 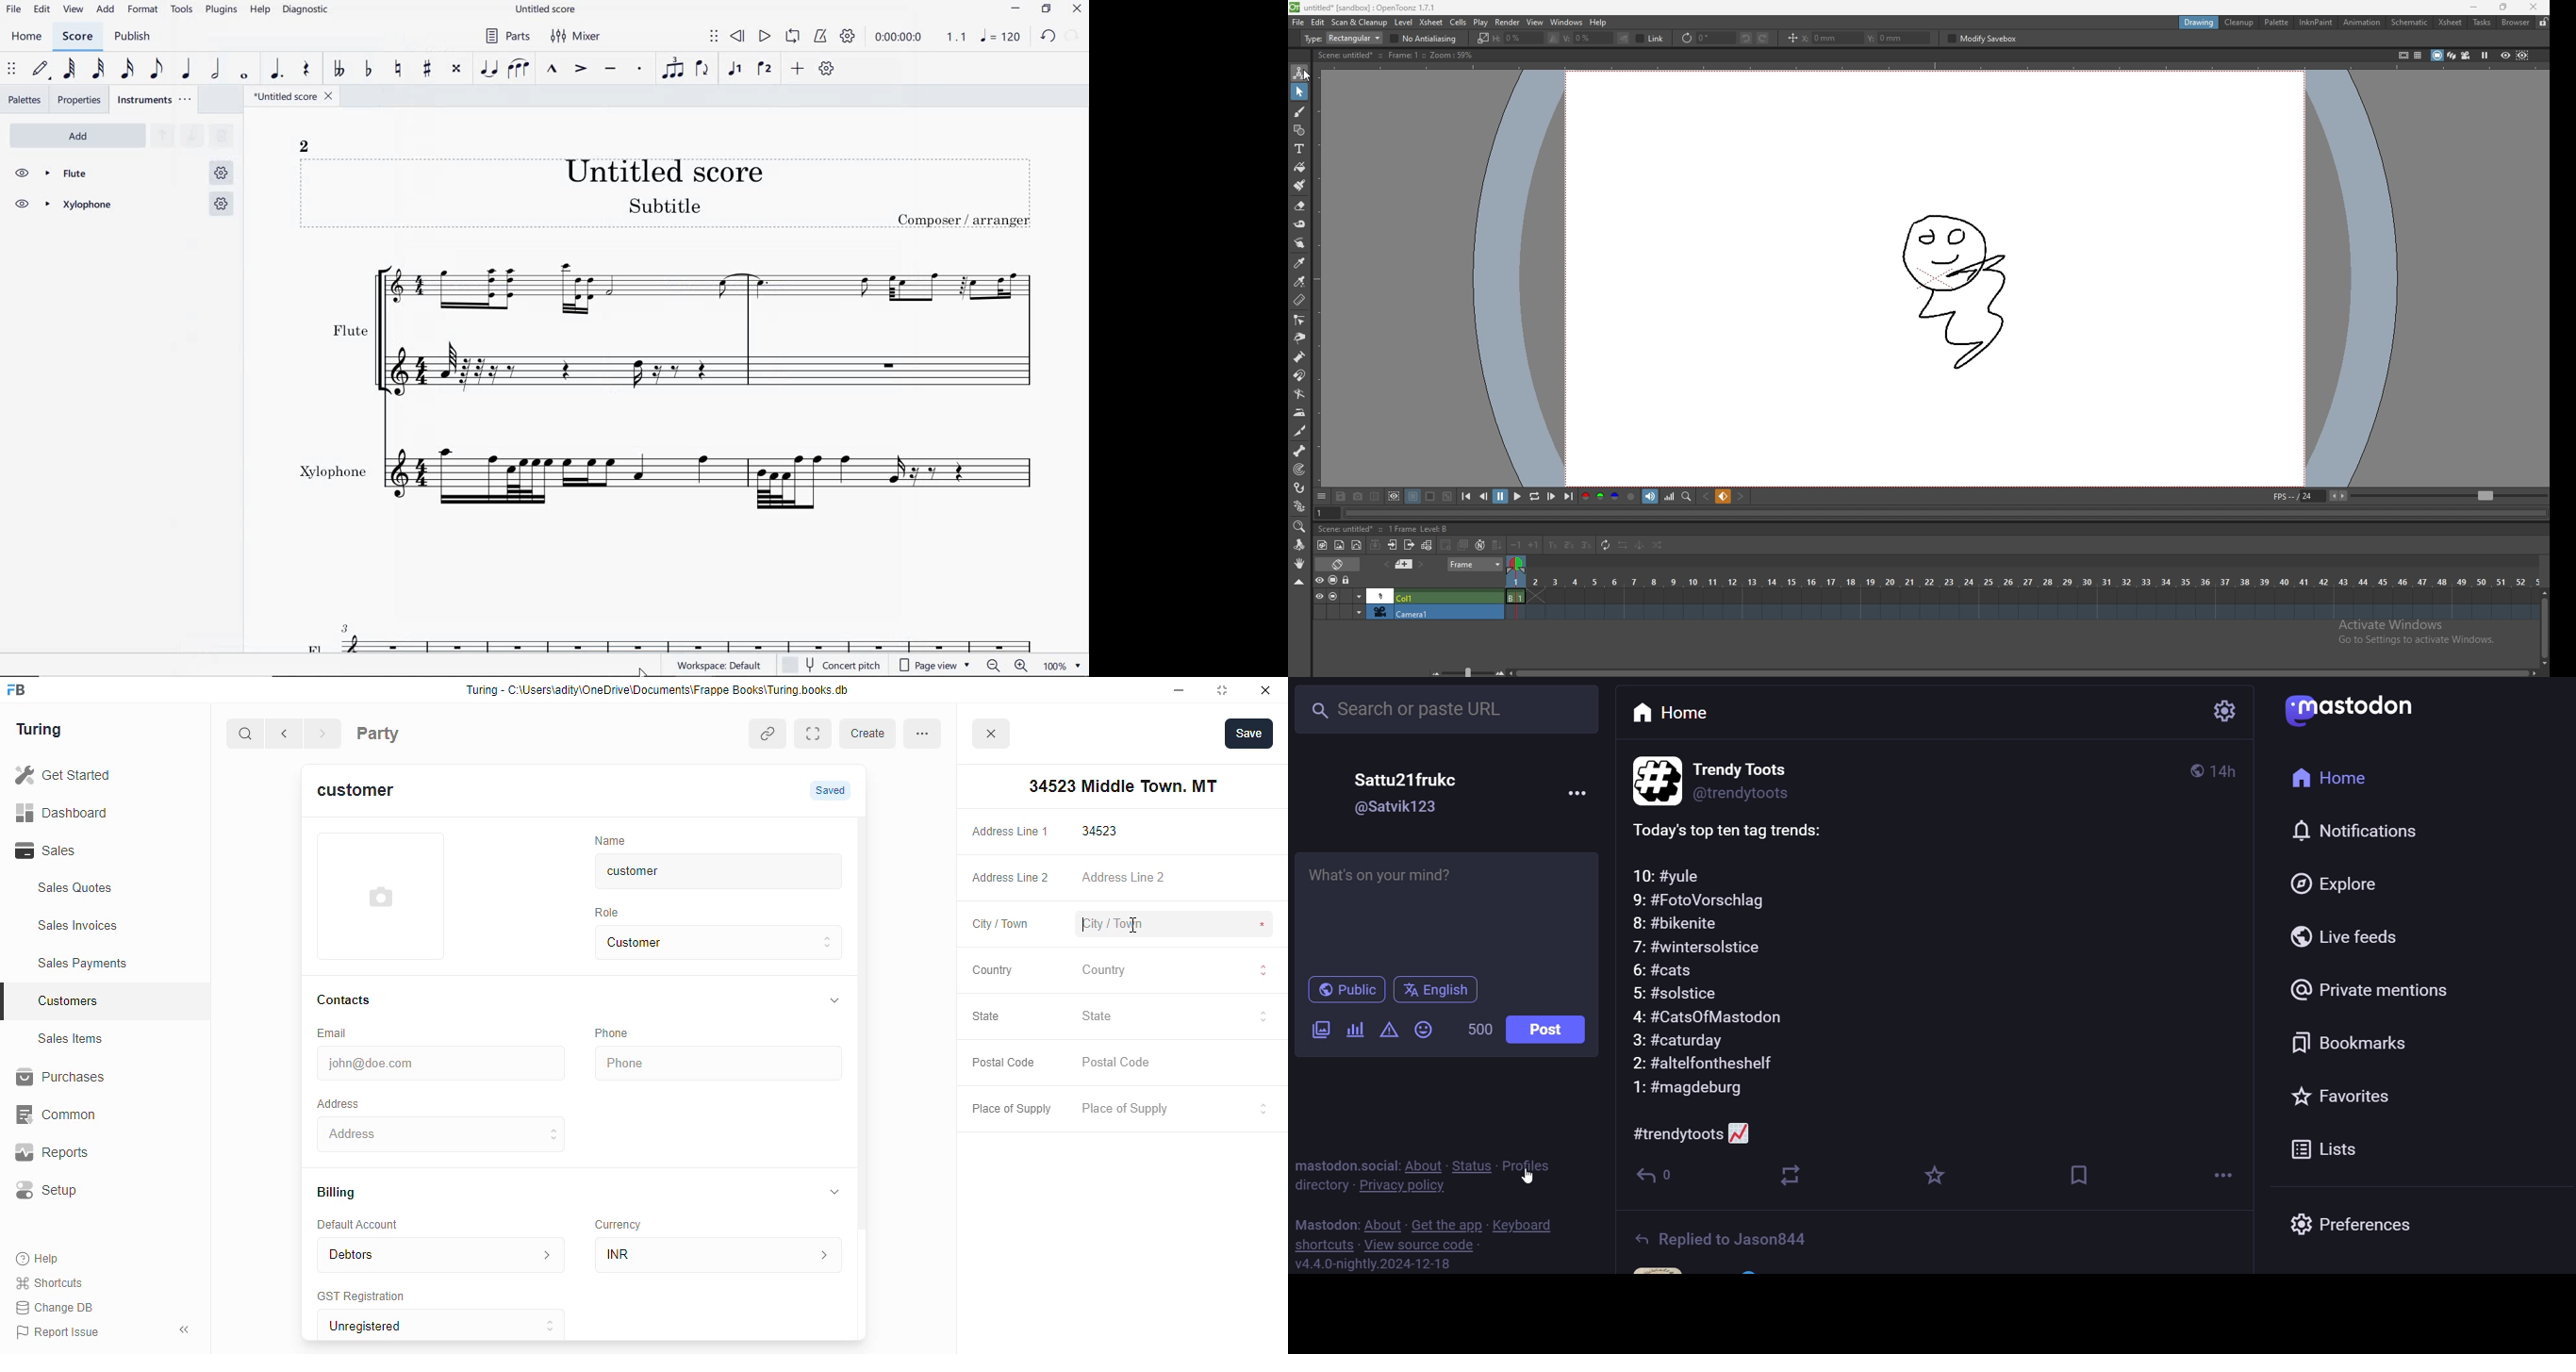 I want to click on public, so click(x=2189, y=771).